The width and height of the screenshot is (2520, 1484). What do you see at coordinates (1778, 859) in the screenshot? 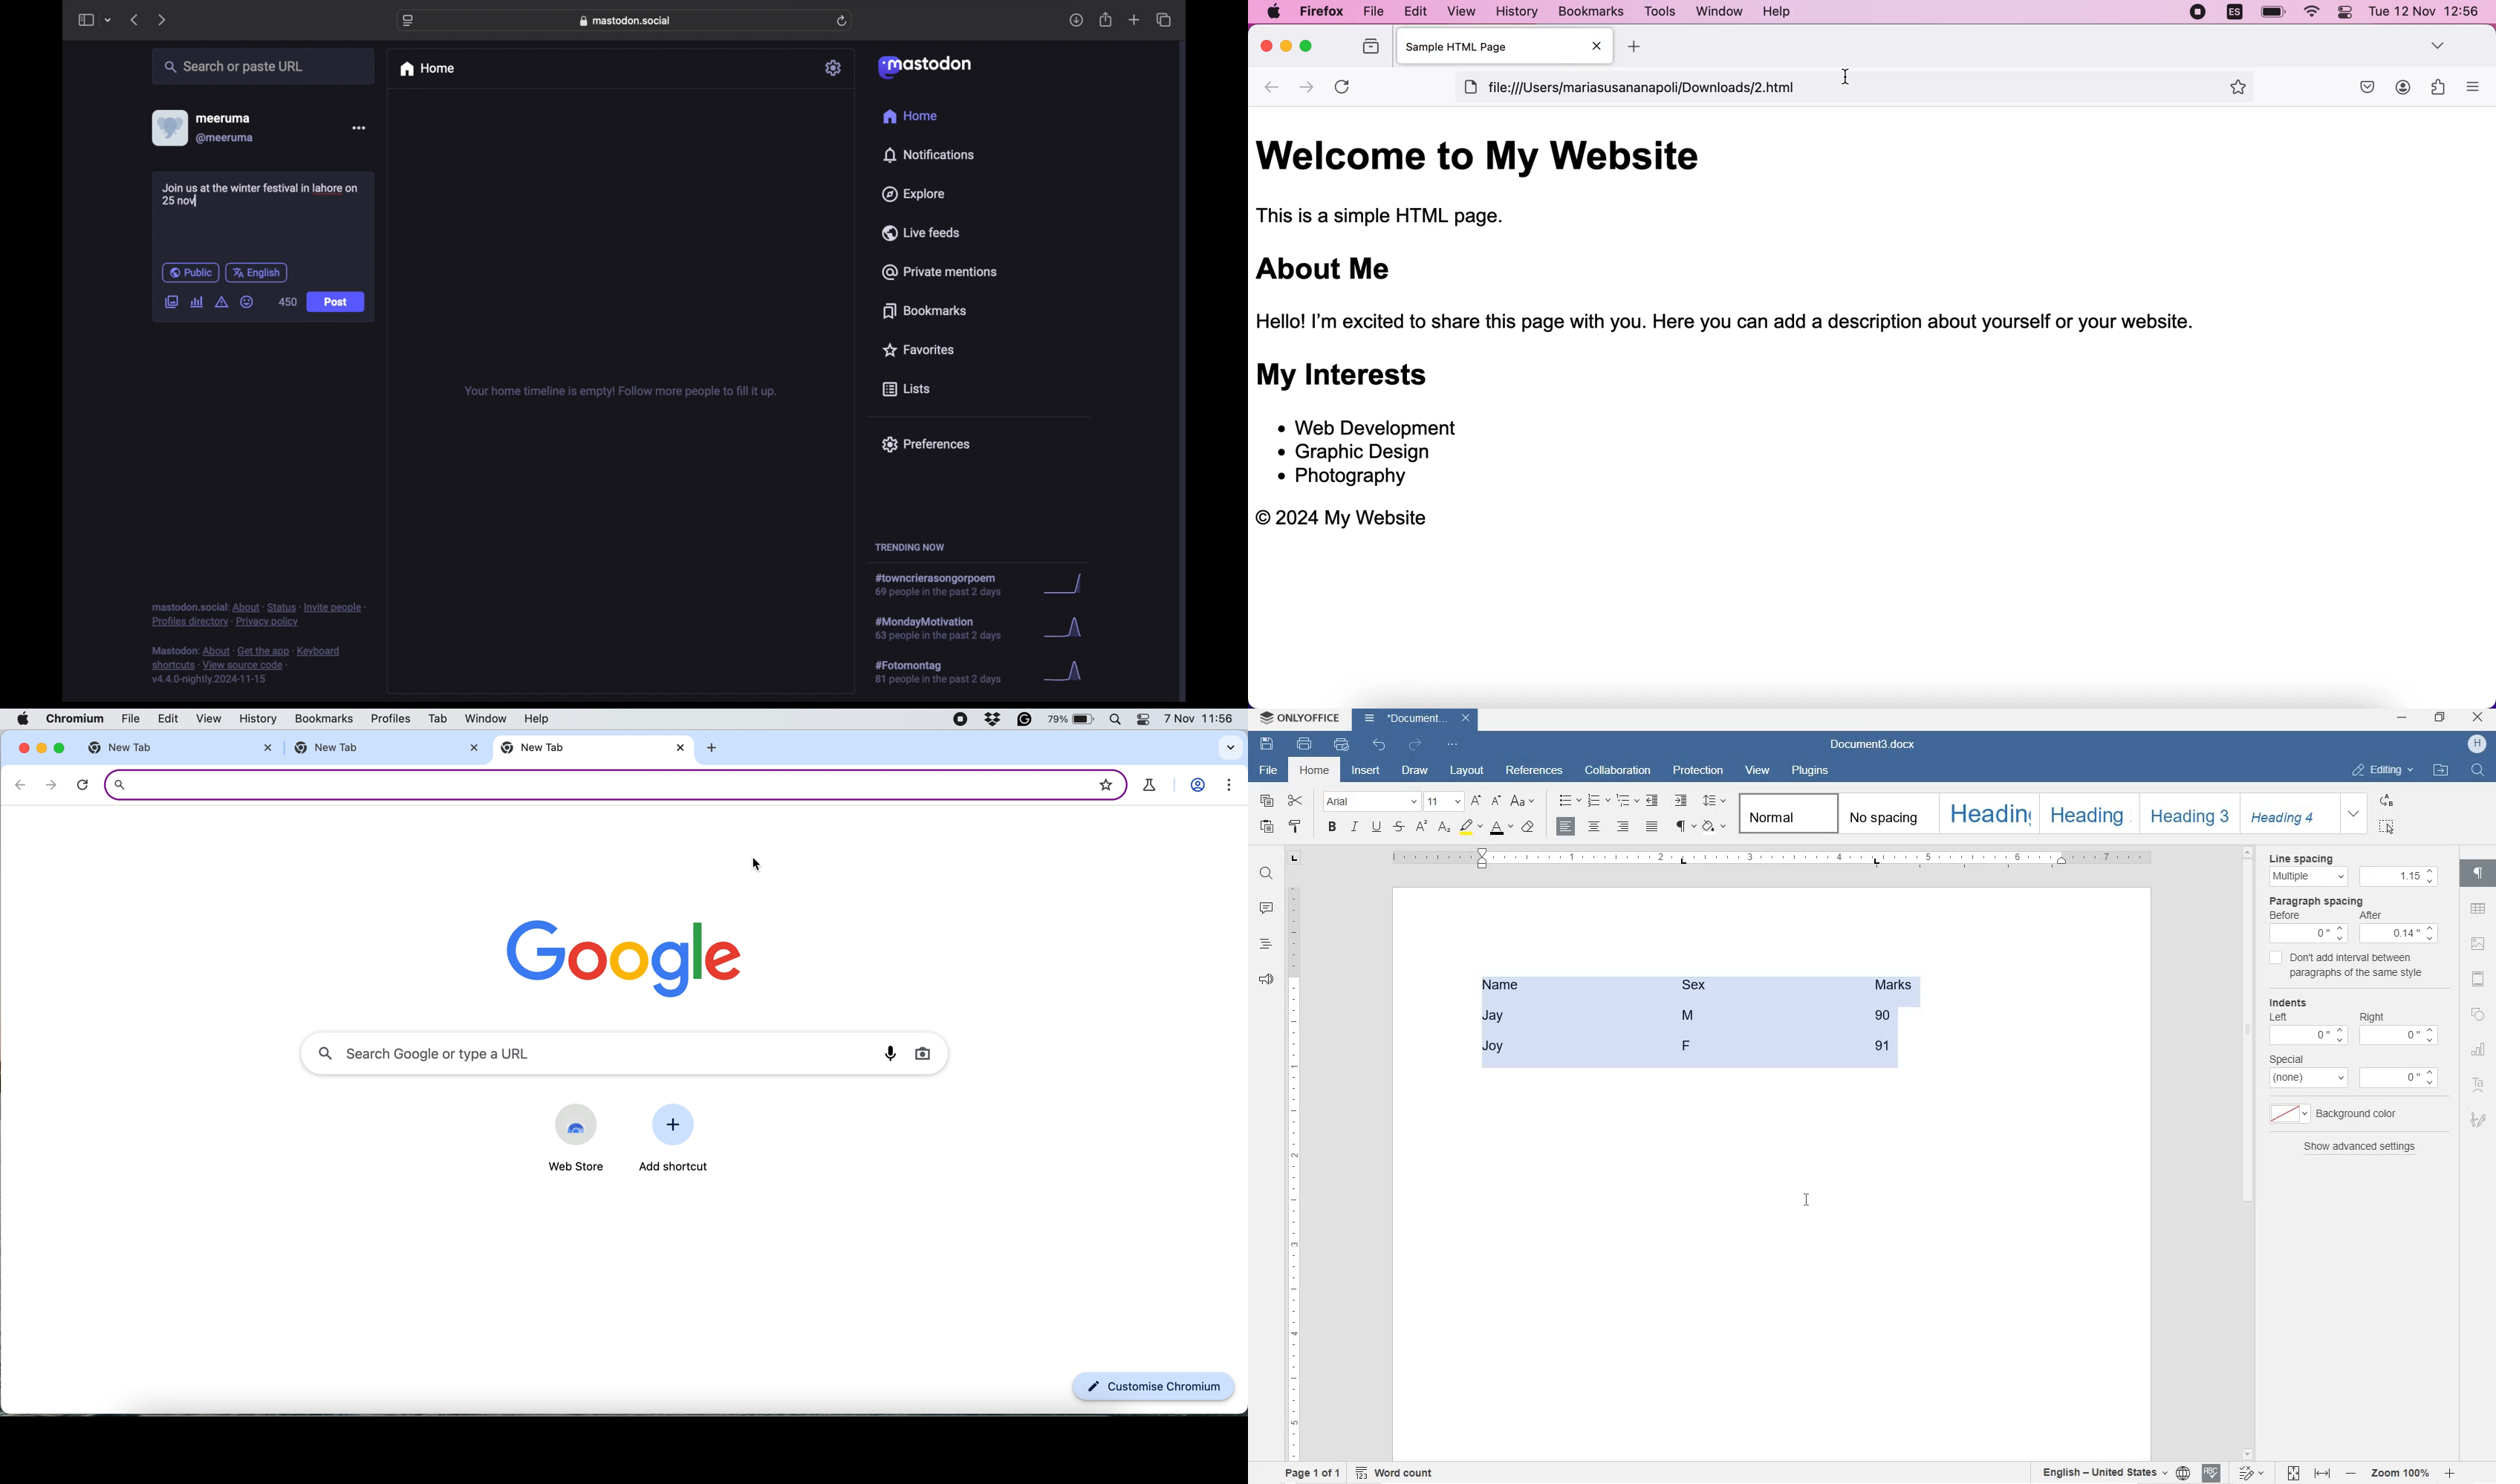
I see `RULER` at bounding box center [1778, 859].